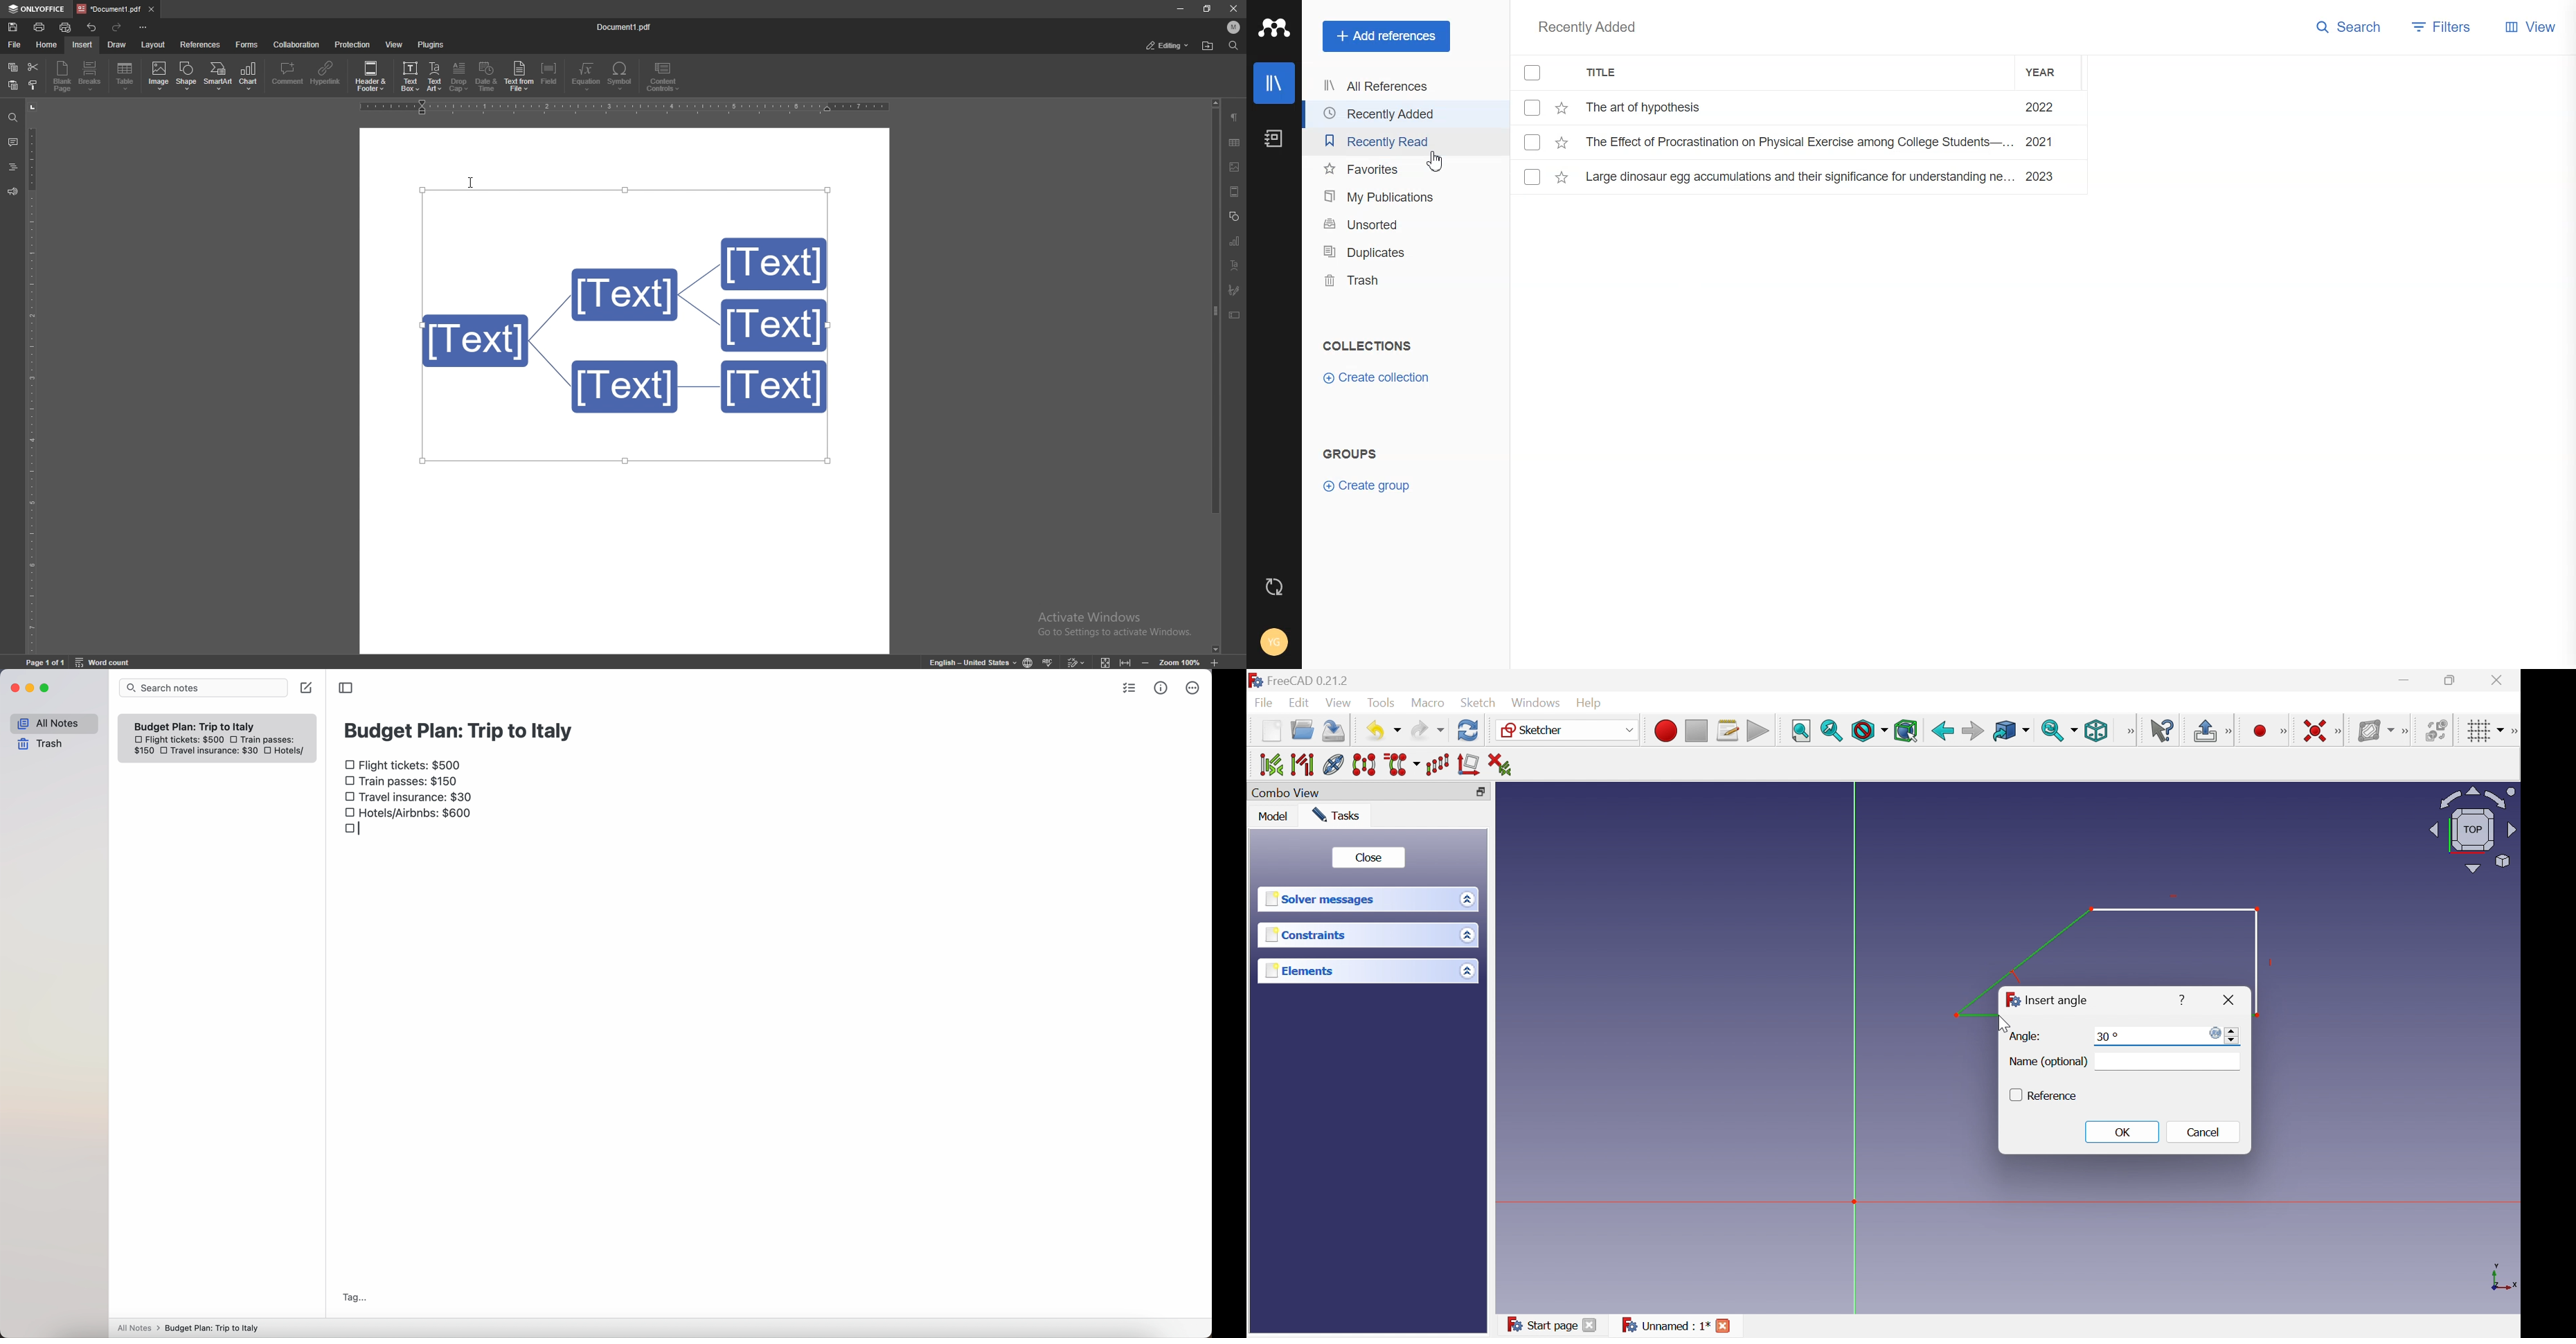  I want to click on Stop macro recording, so click(1696, 729).